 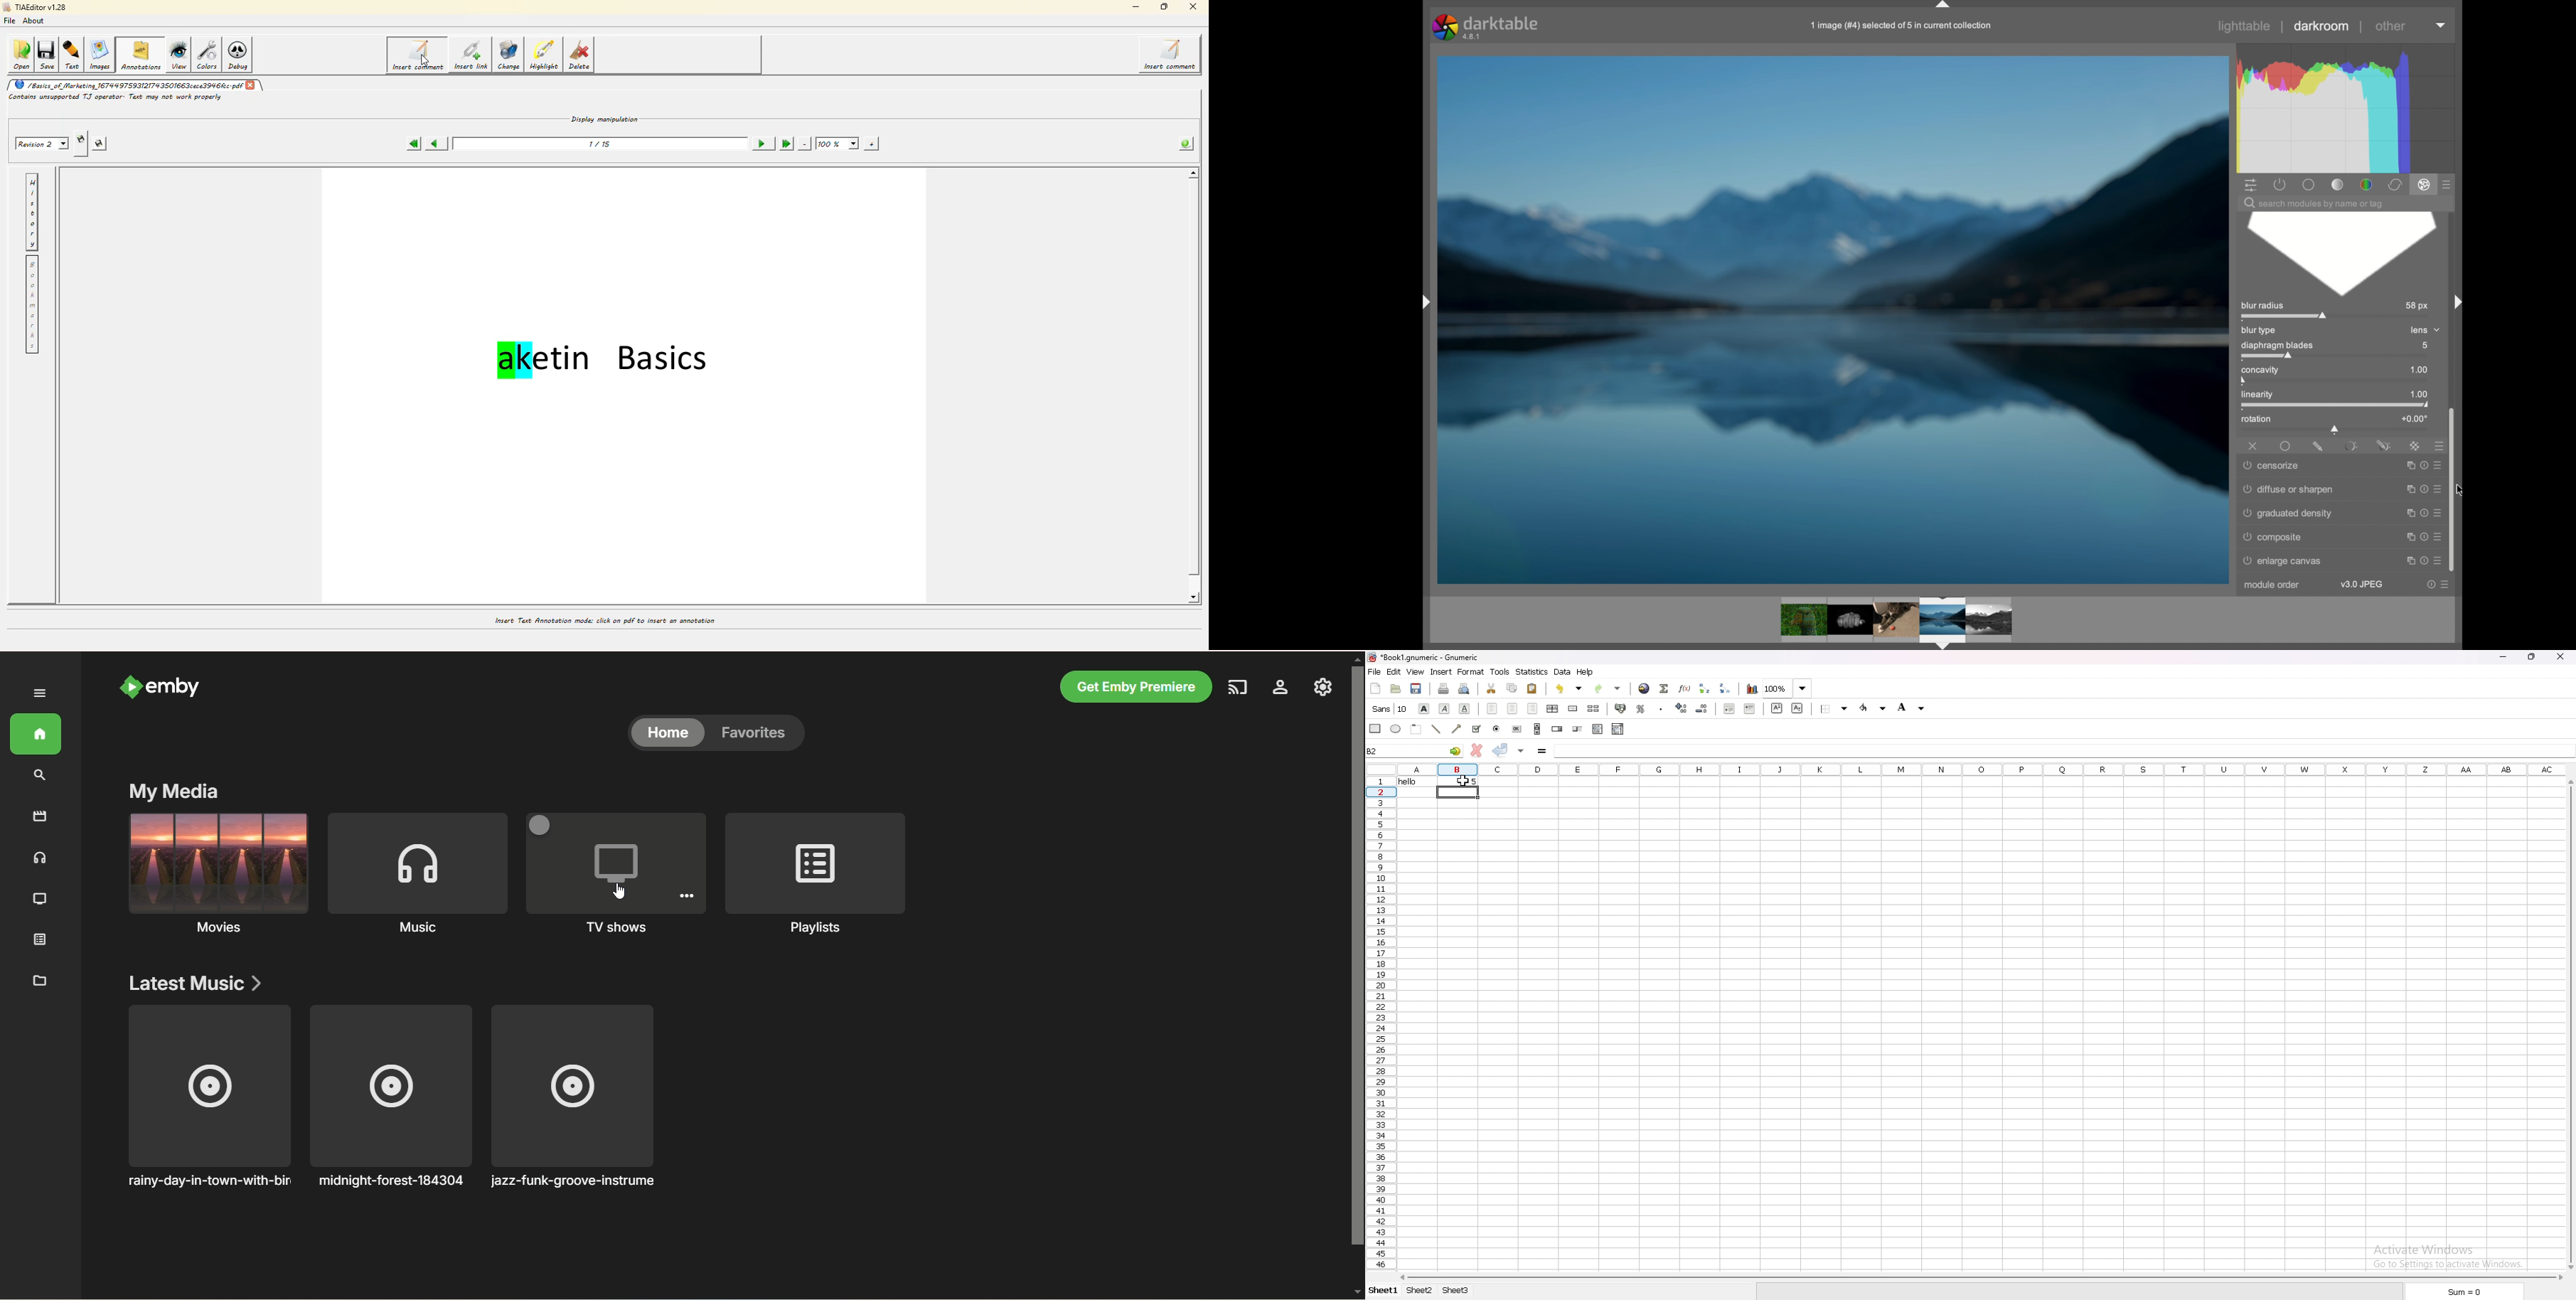 What do you see at coordinates (2424, 559) in the screenshot?
I see `Help` at bounding box center [2424, 559].